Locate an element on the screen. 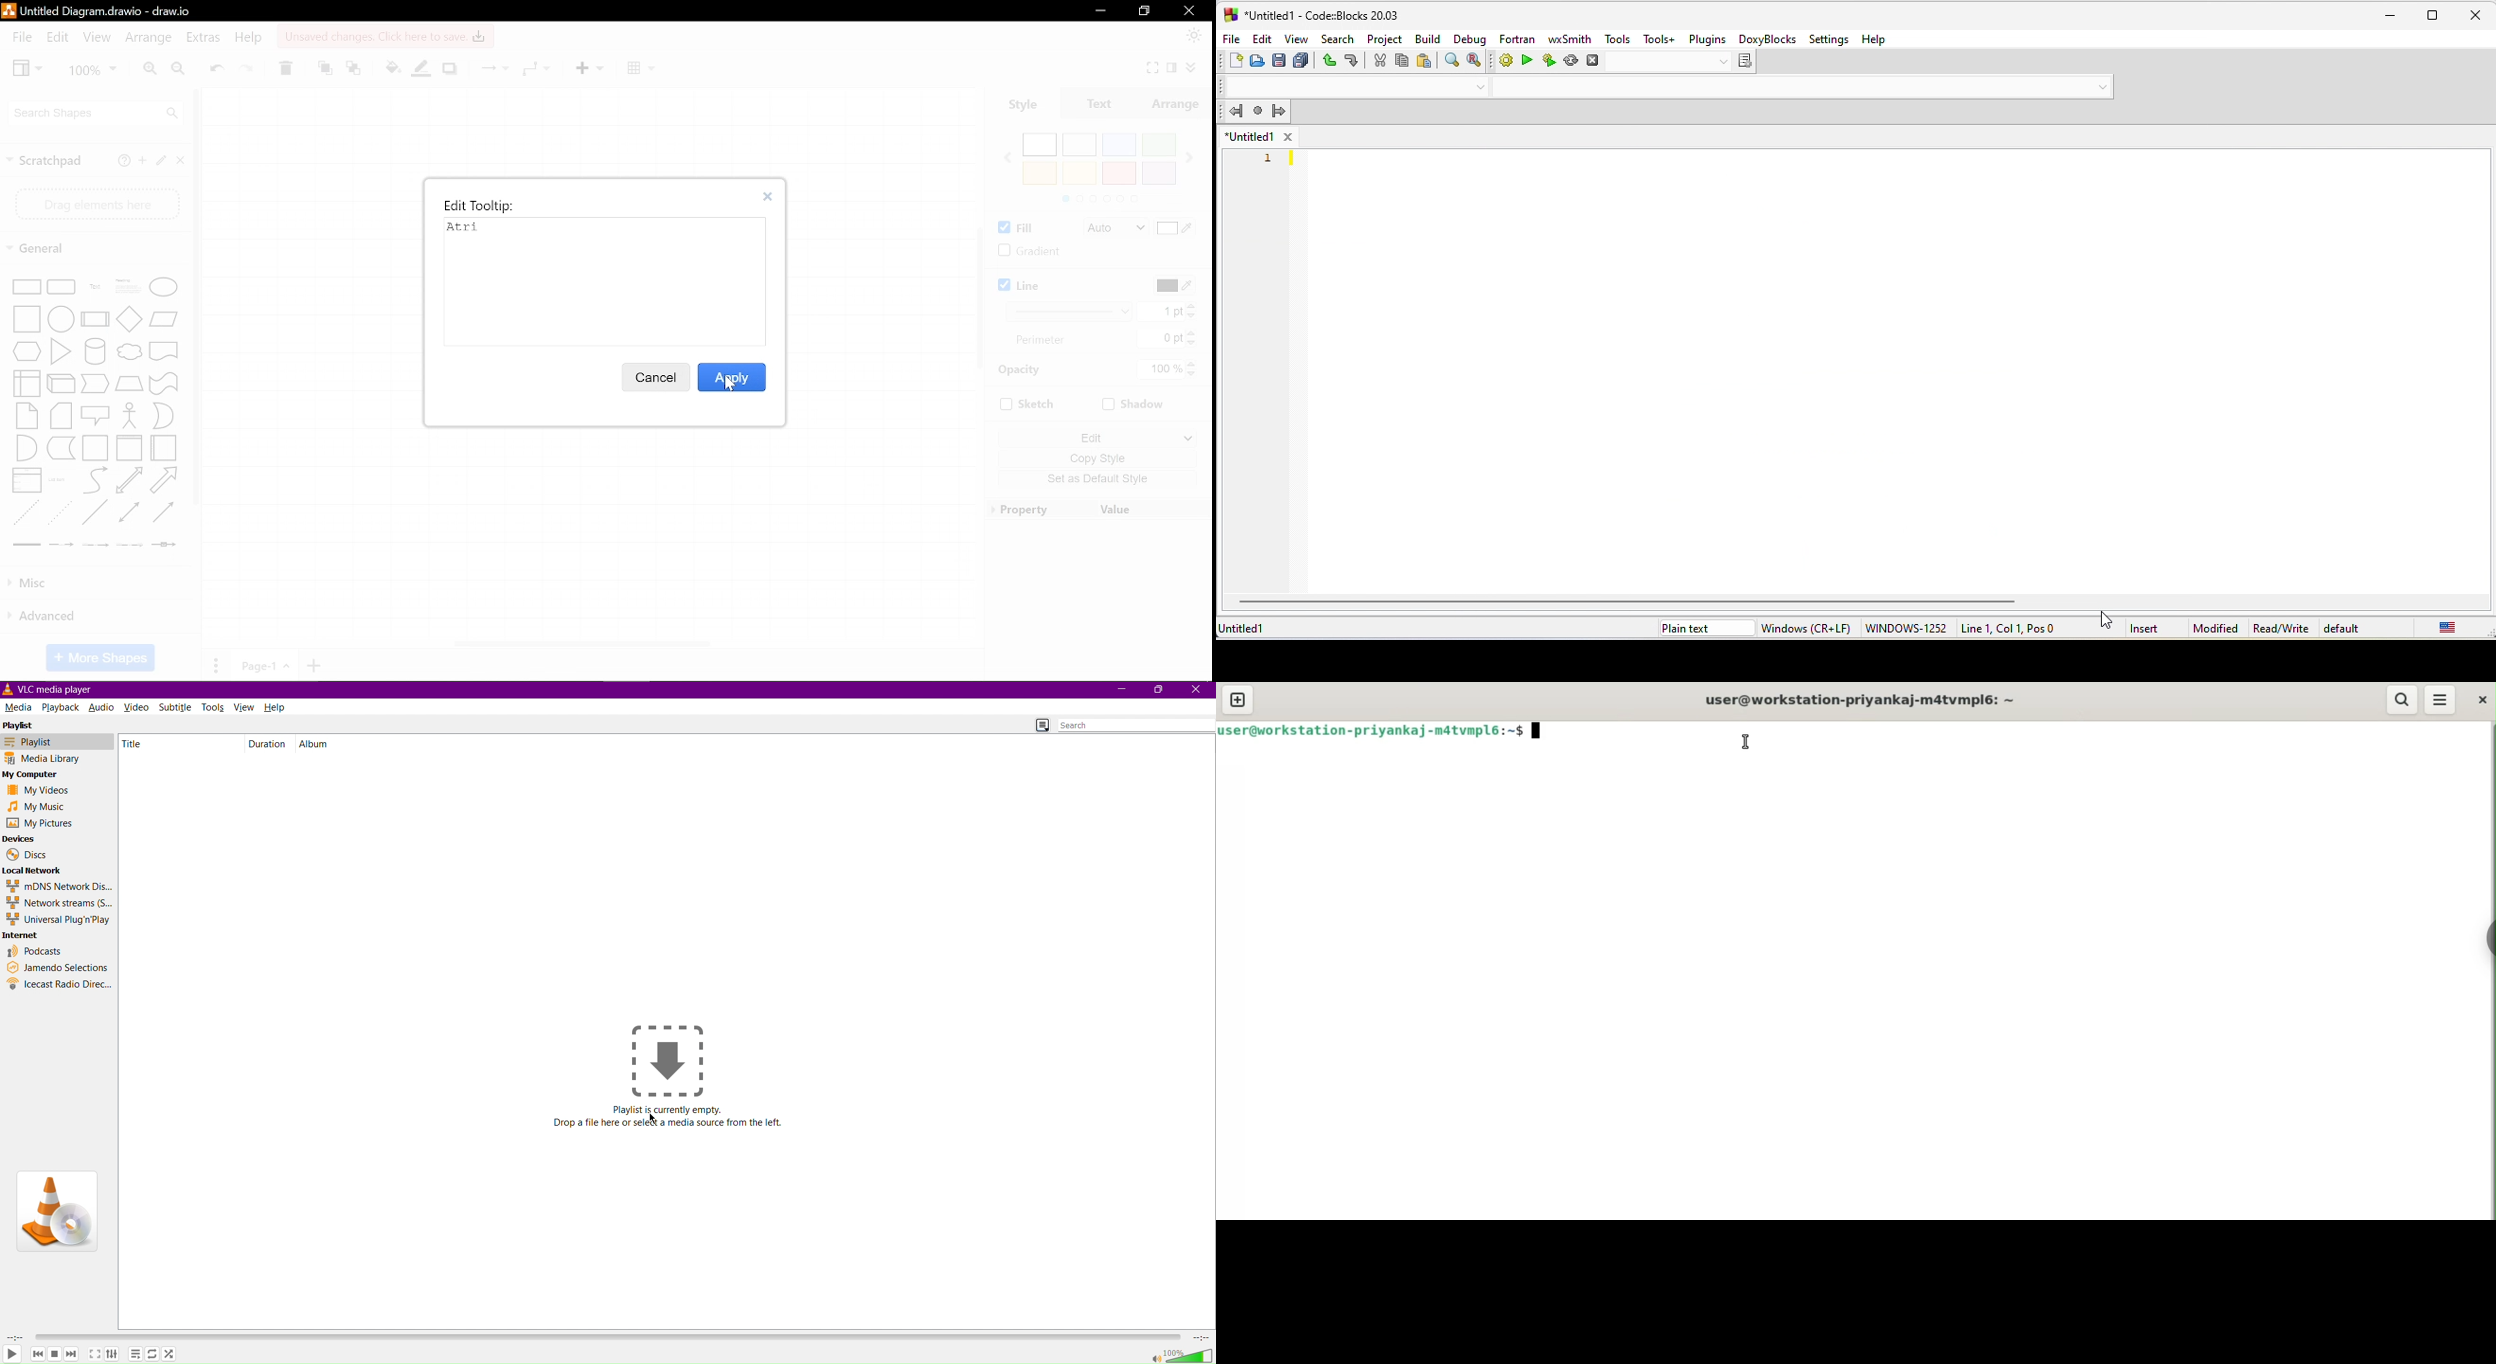 The height and width of the screenshot is (1372, 2520). Jamendo Selections is located at coordinates (58, 967).